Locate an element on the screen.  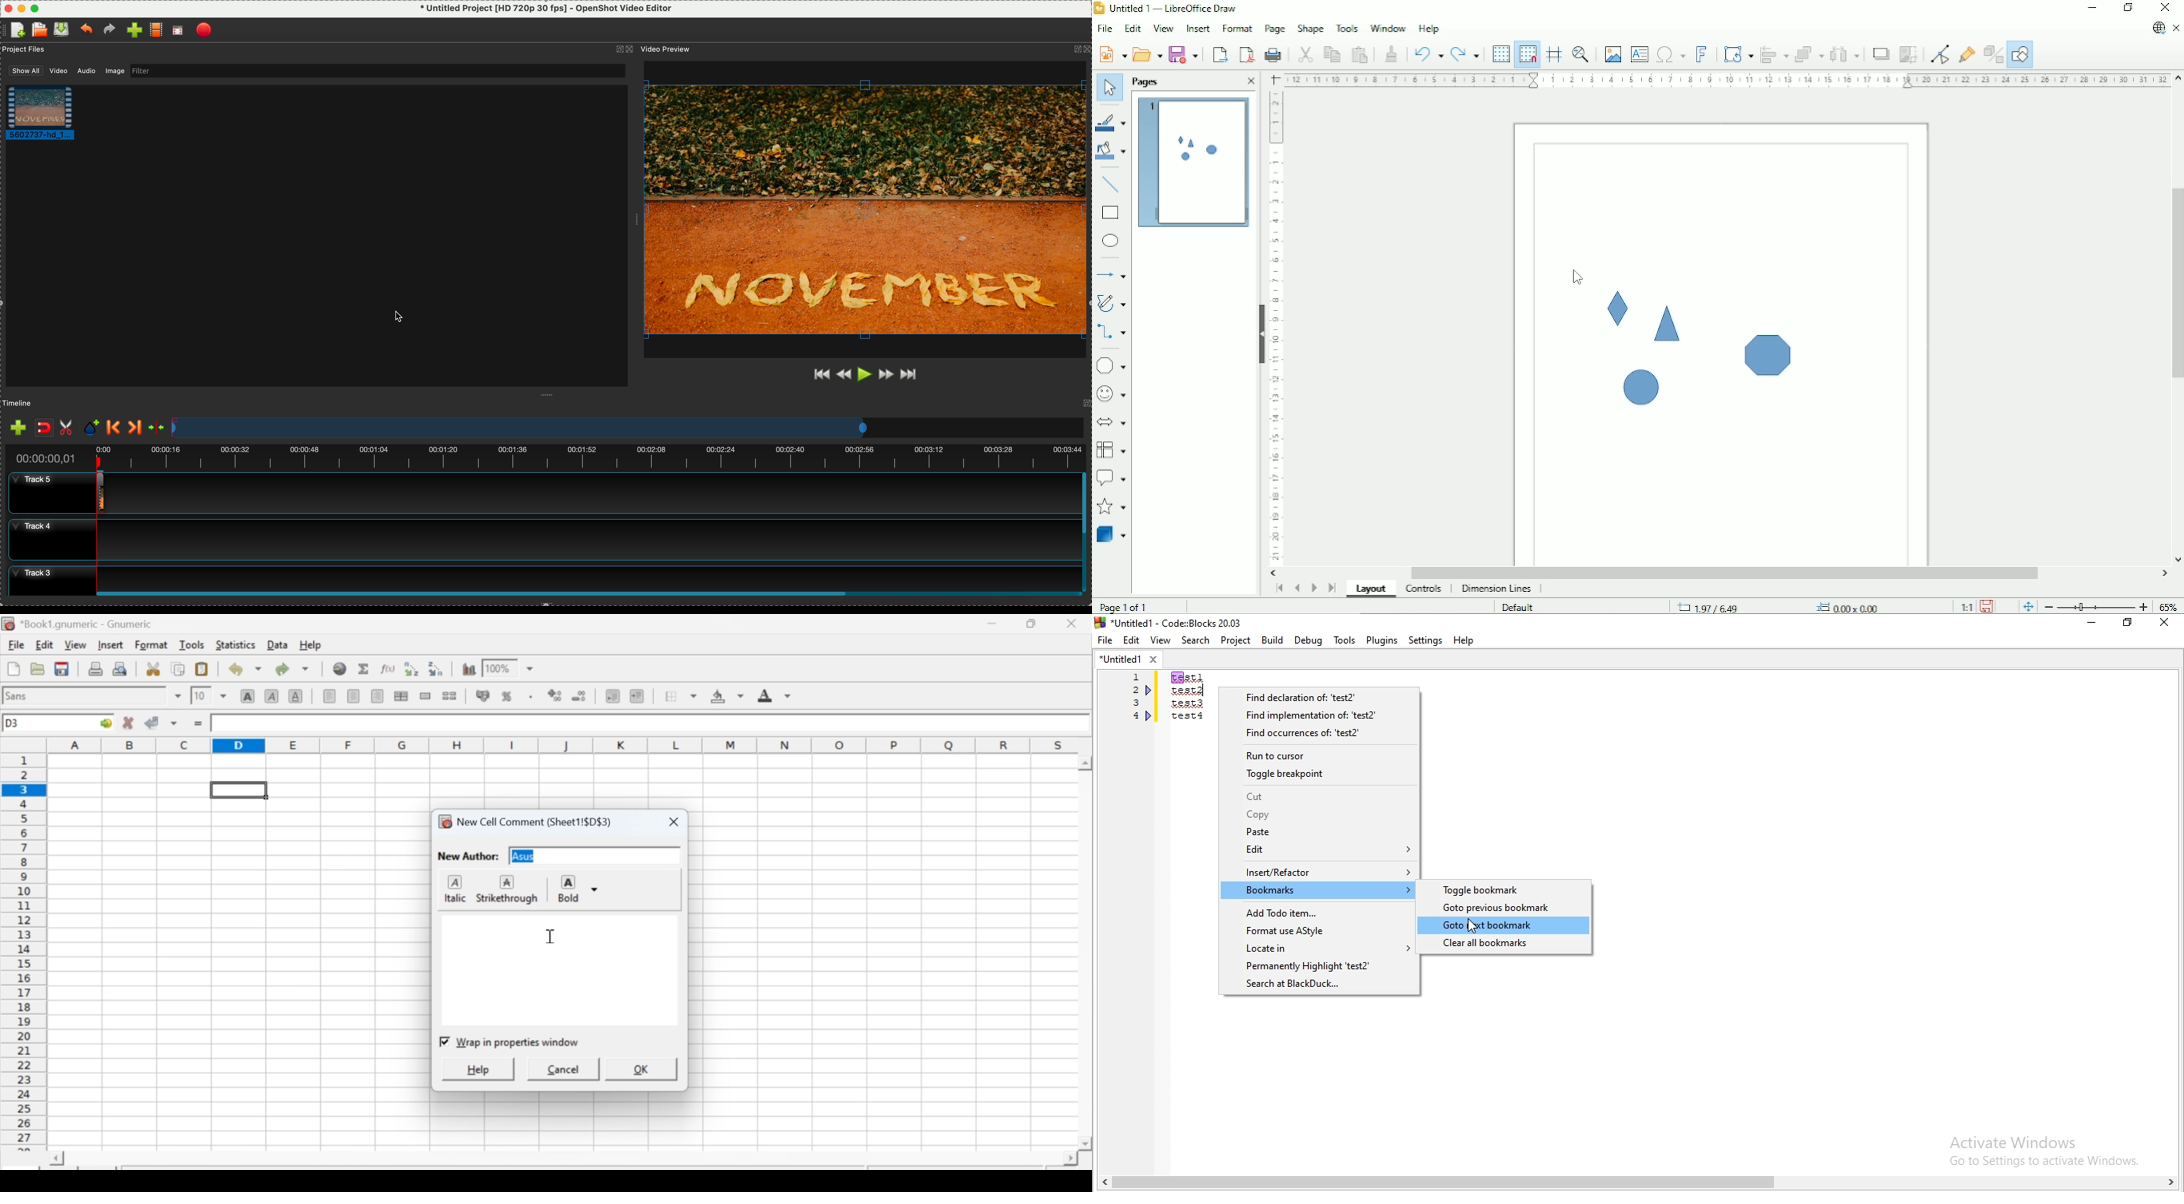
Italics is located at coordinates (271, 696).